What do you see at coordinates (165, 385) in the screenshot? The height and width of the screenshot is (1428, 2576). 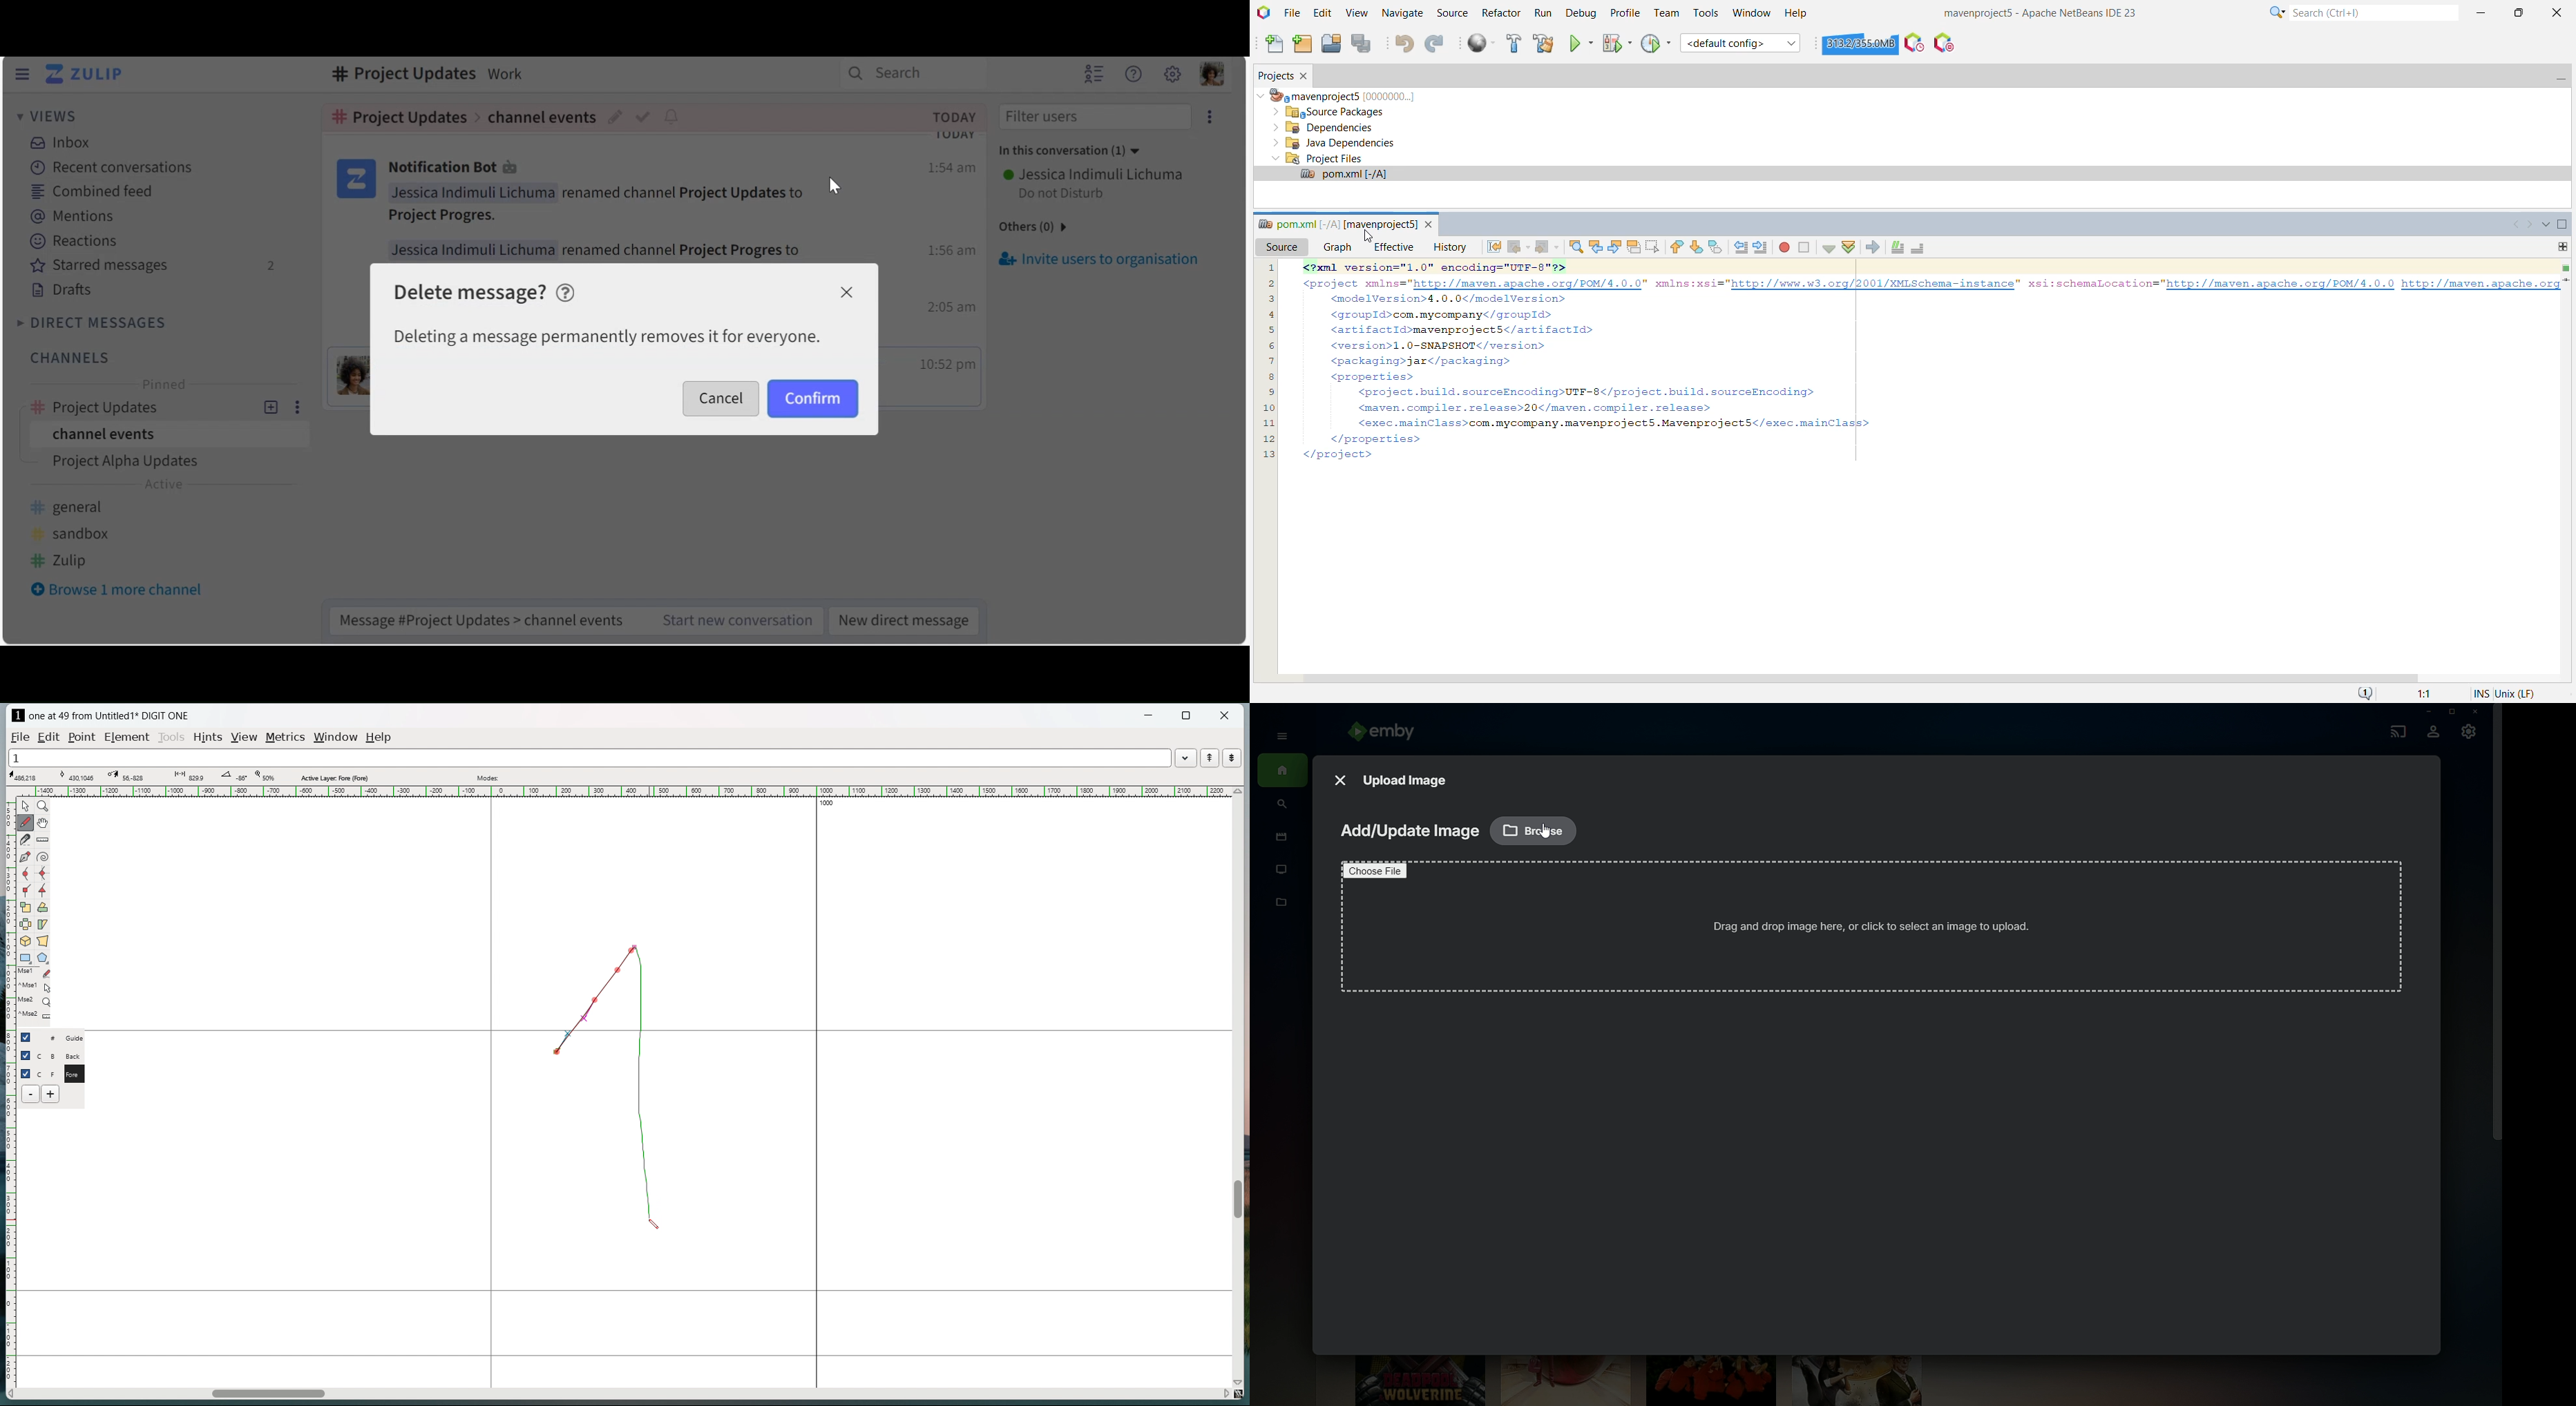 I see `Pinned` at bounding box center [165, 385].